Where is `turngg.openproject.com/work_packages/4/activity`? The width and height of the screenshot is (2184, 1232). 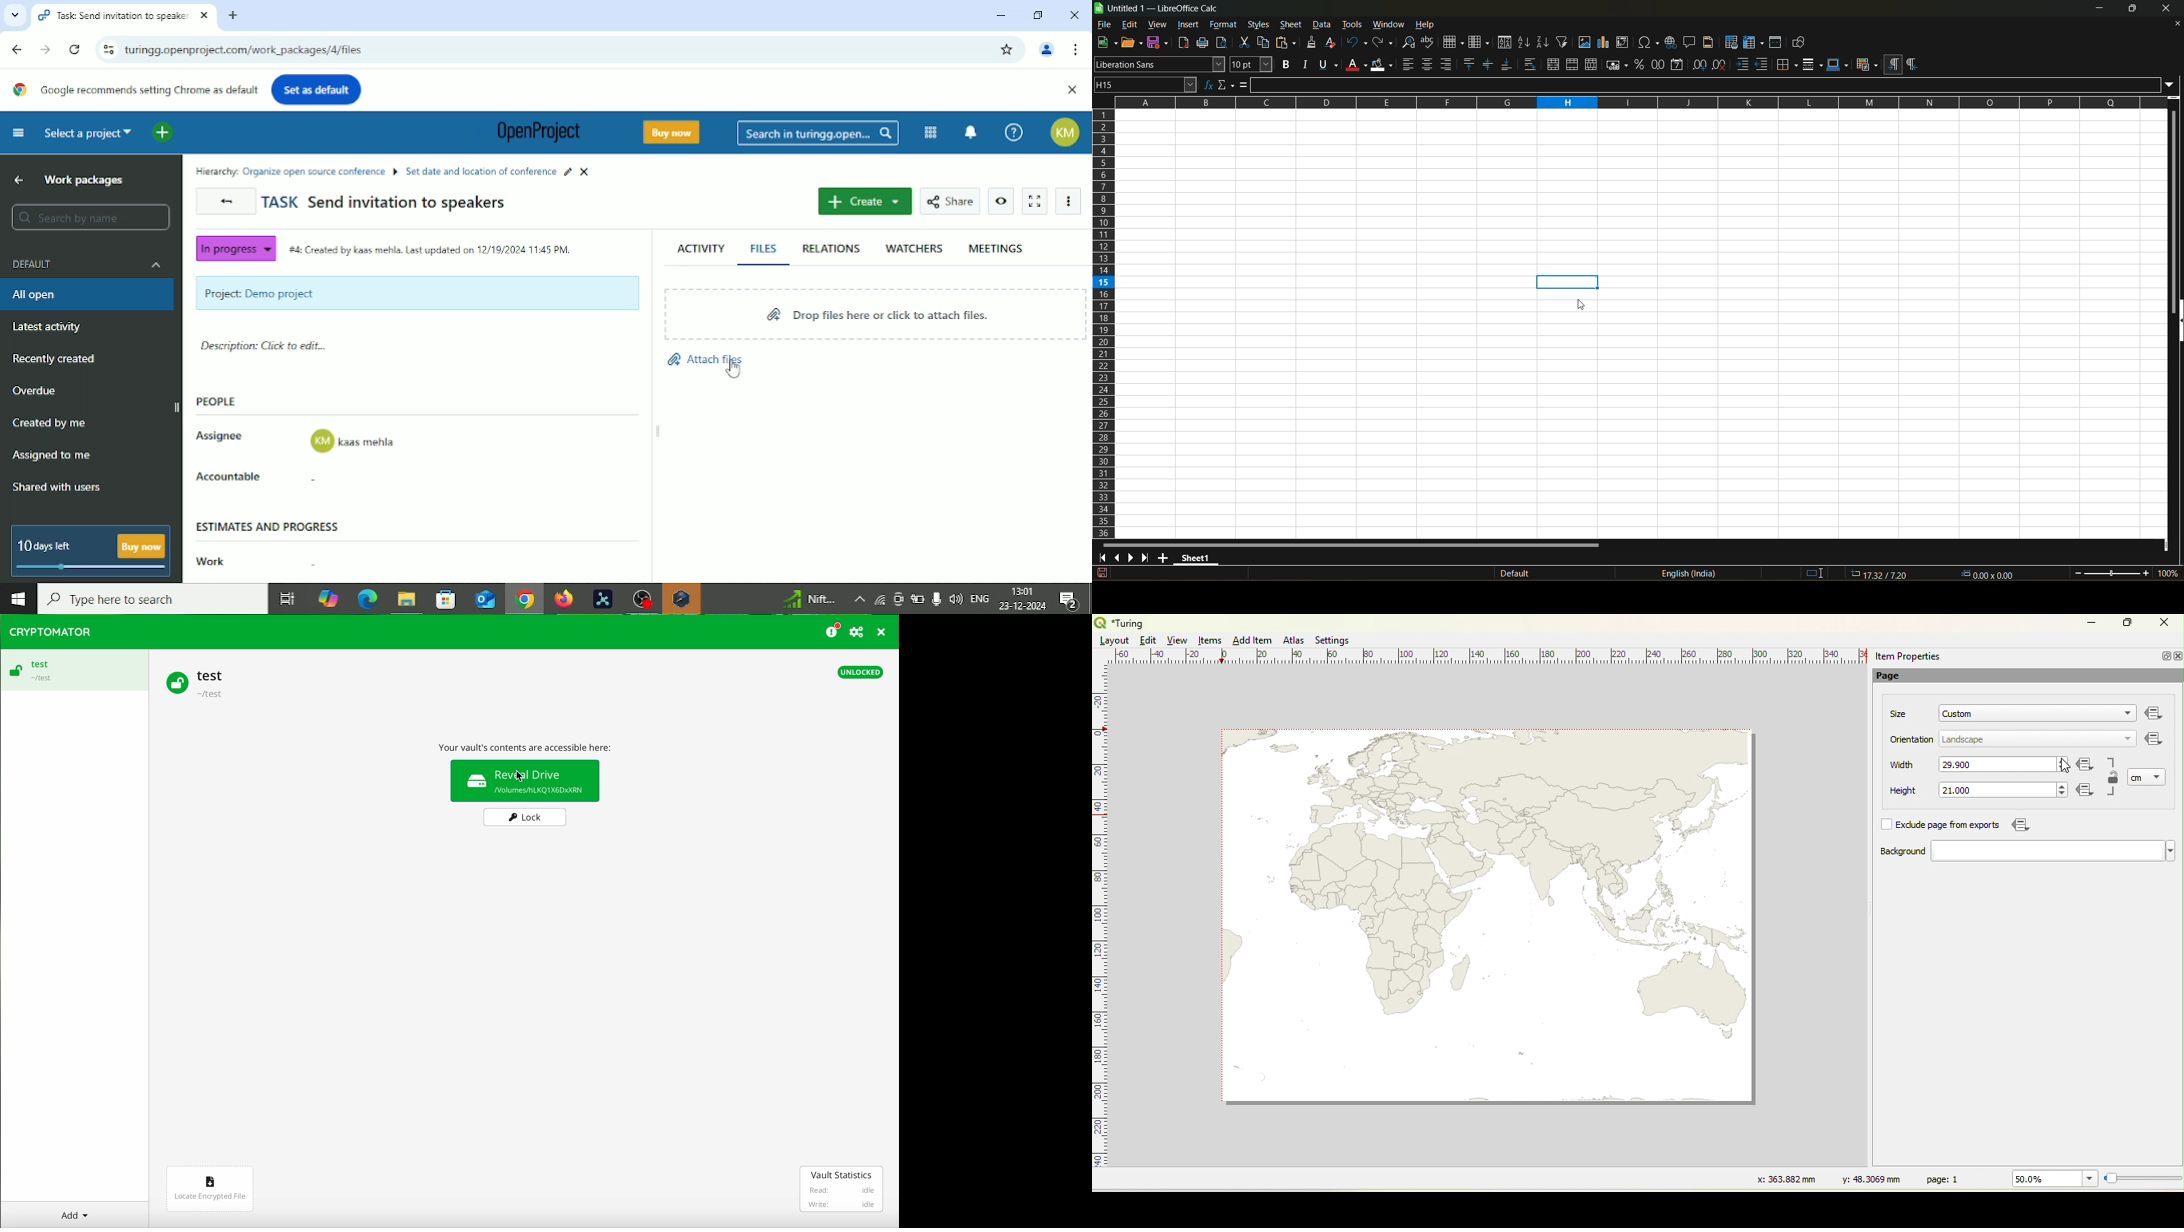 turngg.openproject.com/work_packages/4/activity is located at coordinates (250, 51).